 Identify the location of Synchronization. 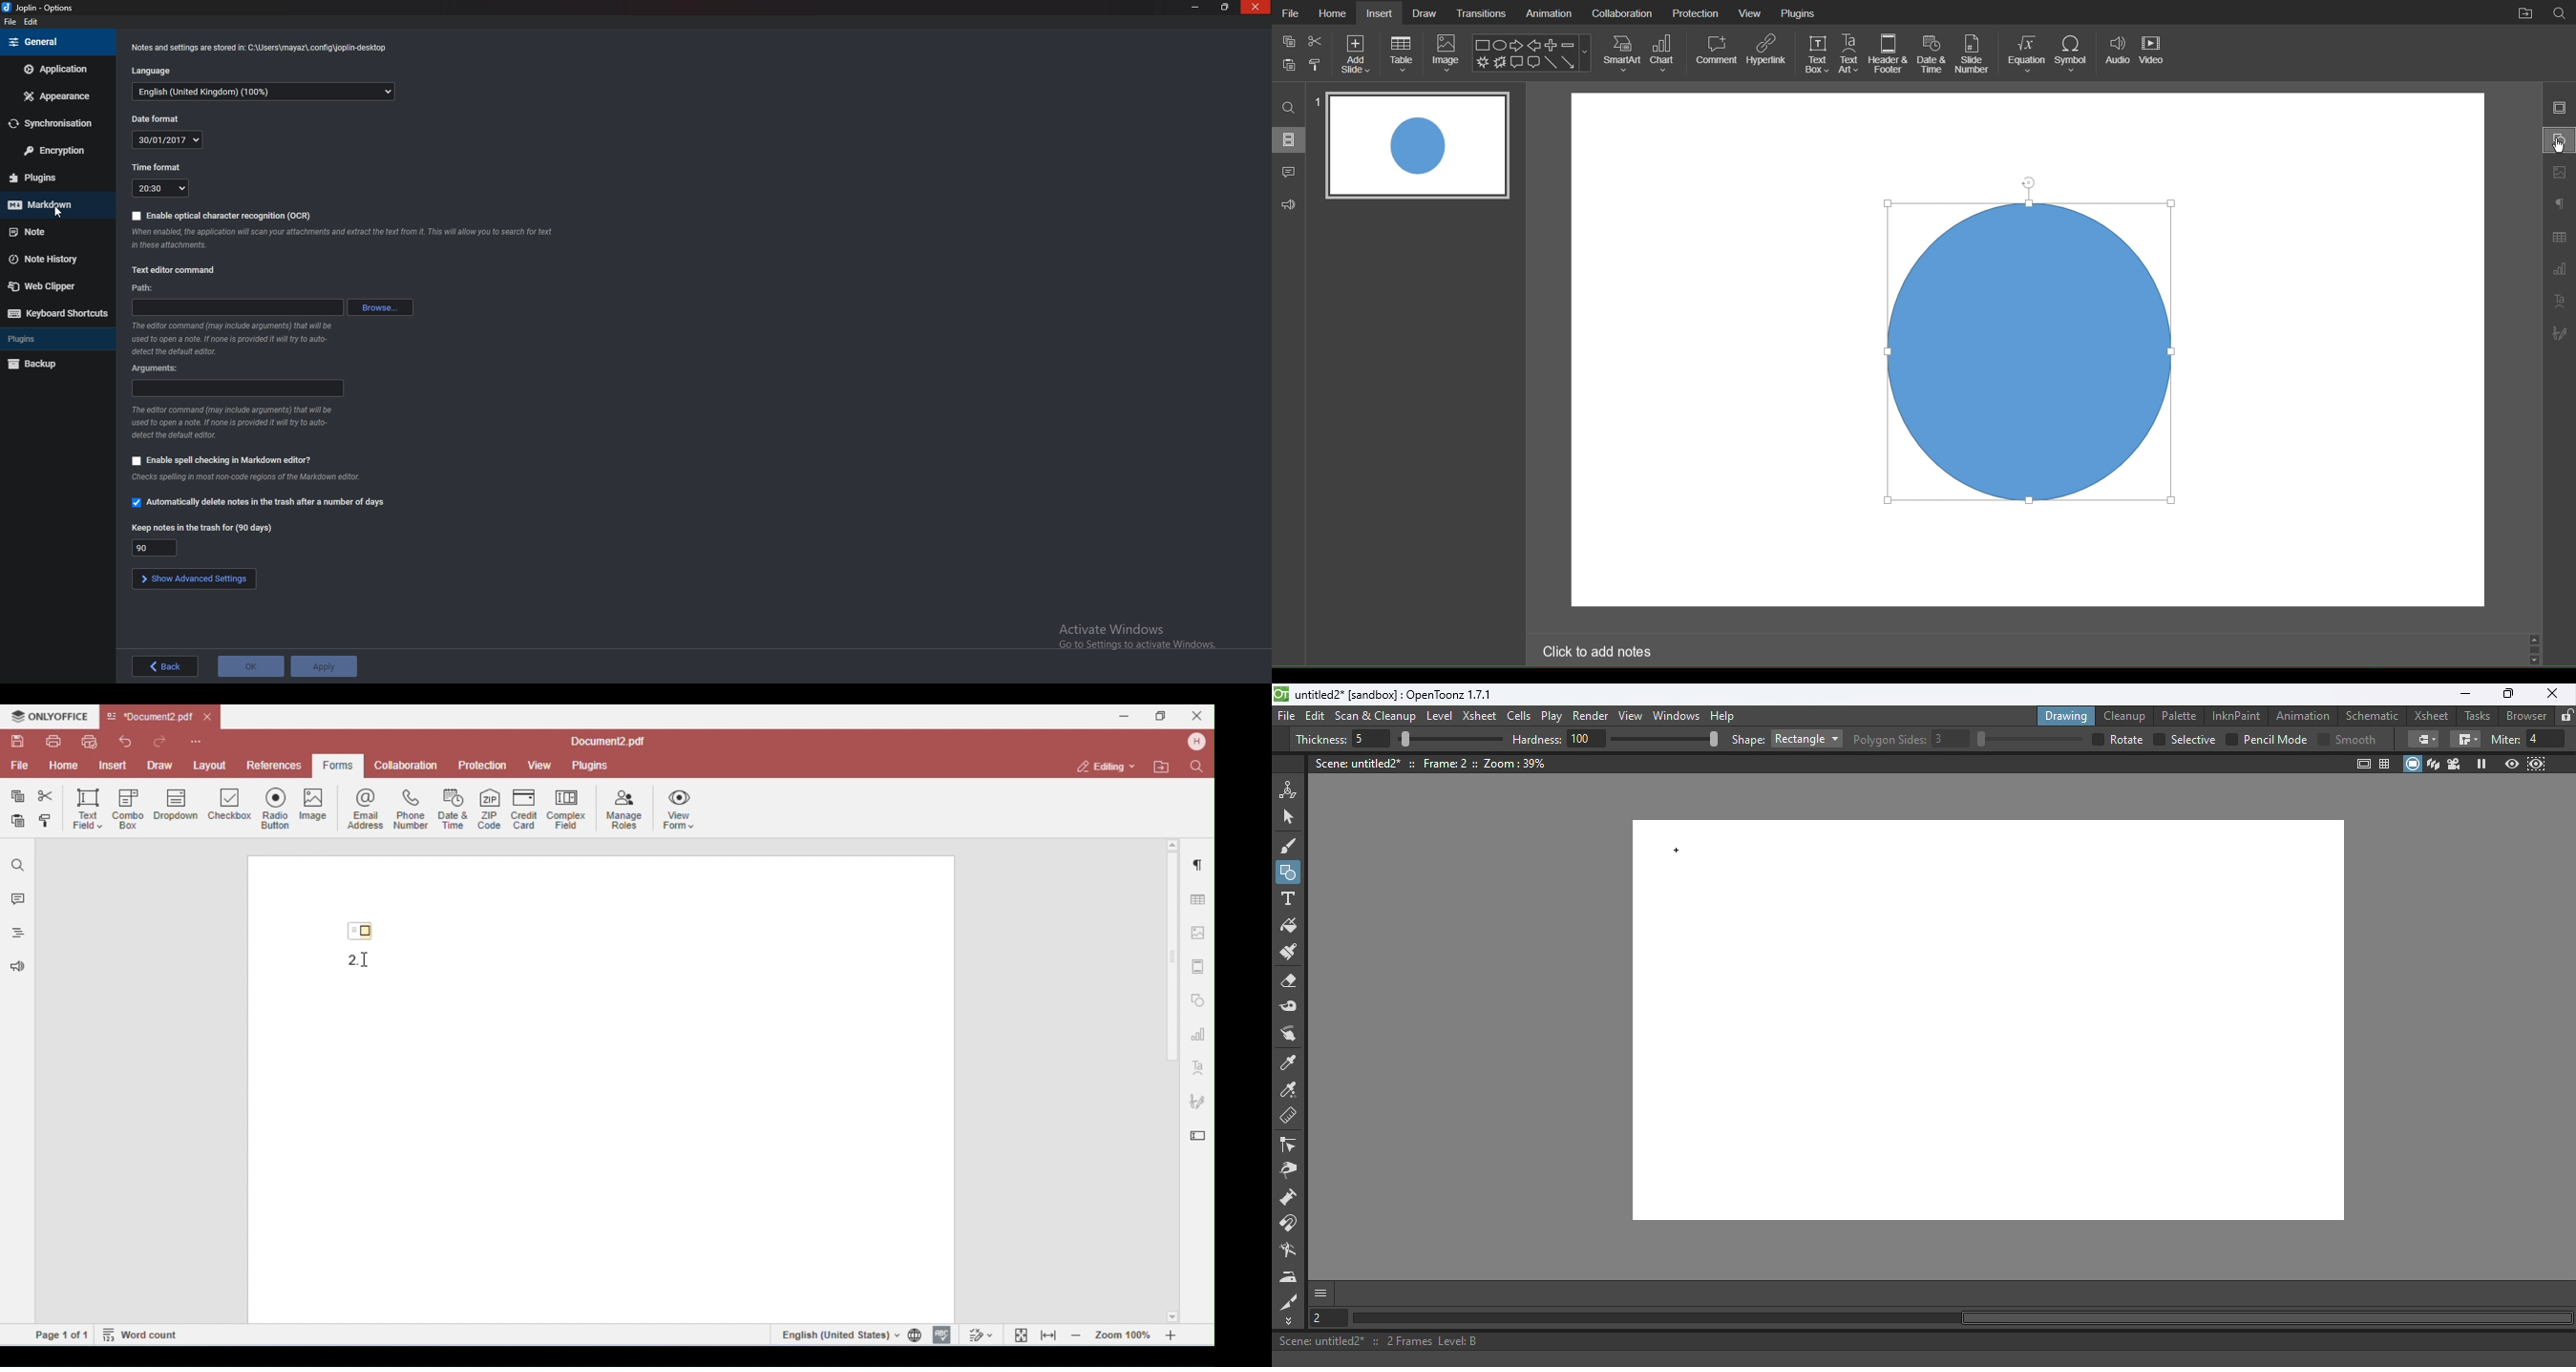
(55, 125).